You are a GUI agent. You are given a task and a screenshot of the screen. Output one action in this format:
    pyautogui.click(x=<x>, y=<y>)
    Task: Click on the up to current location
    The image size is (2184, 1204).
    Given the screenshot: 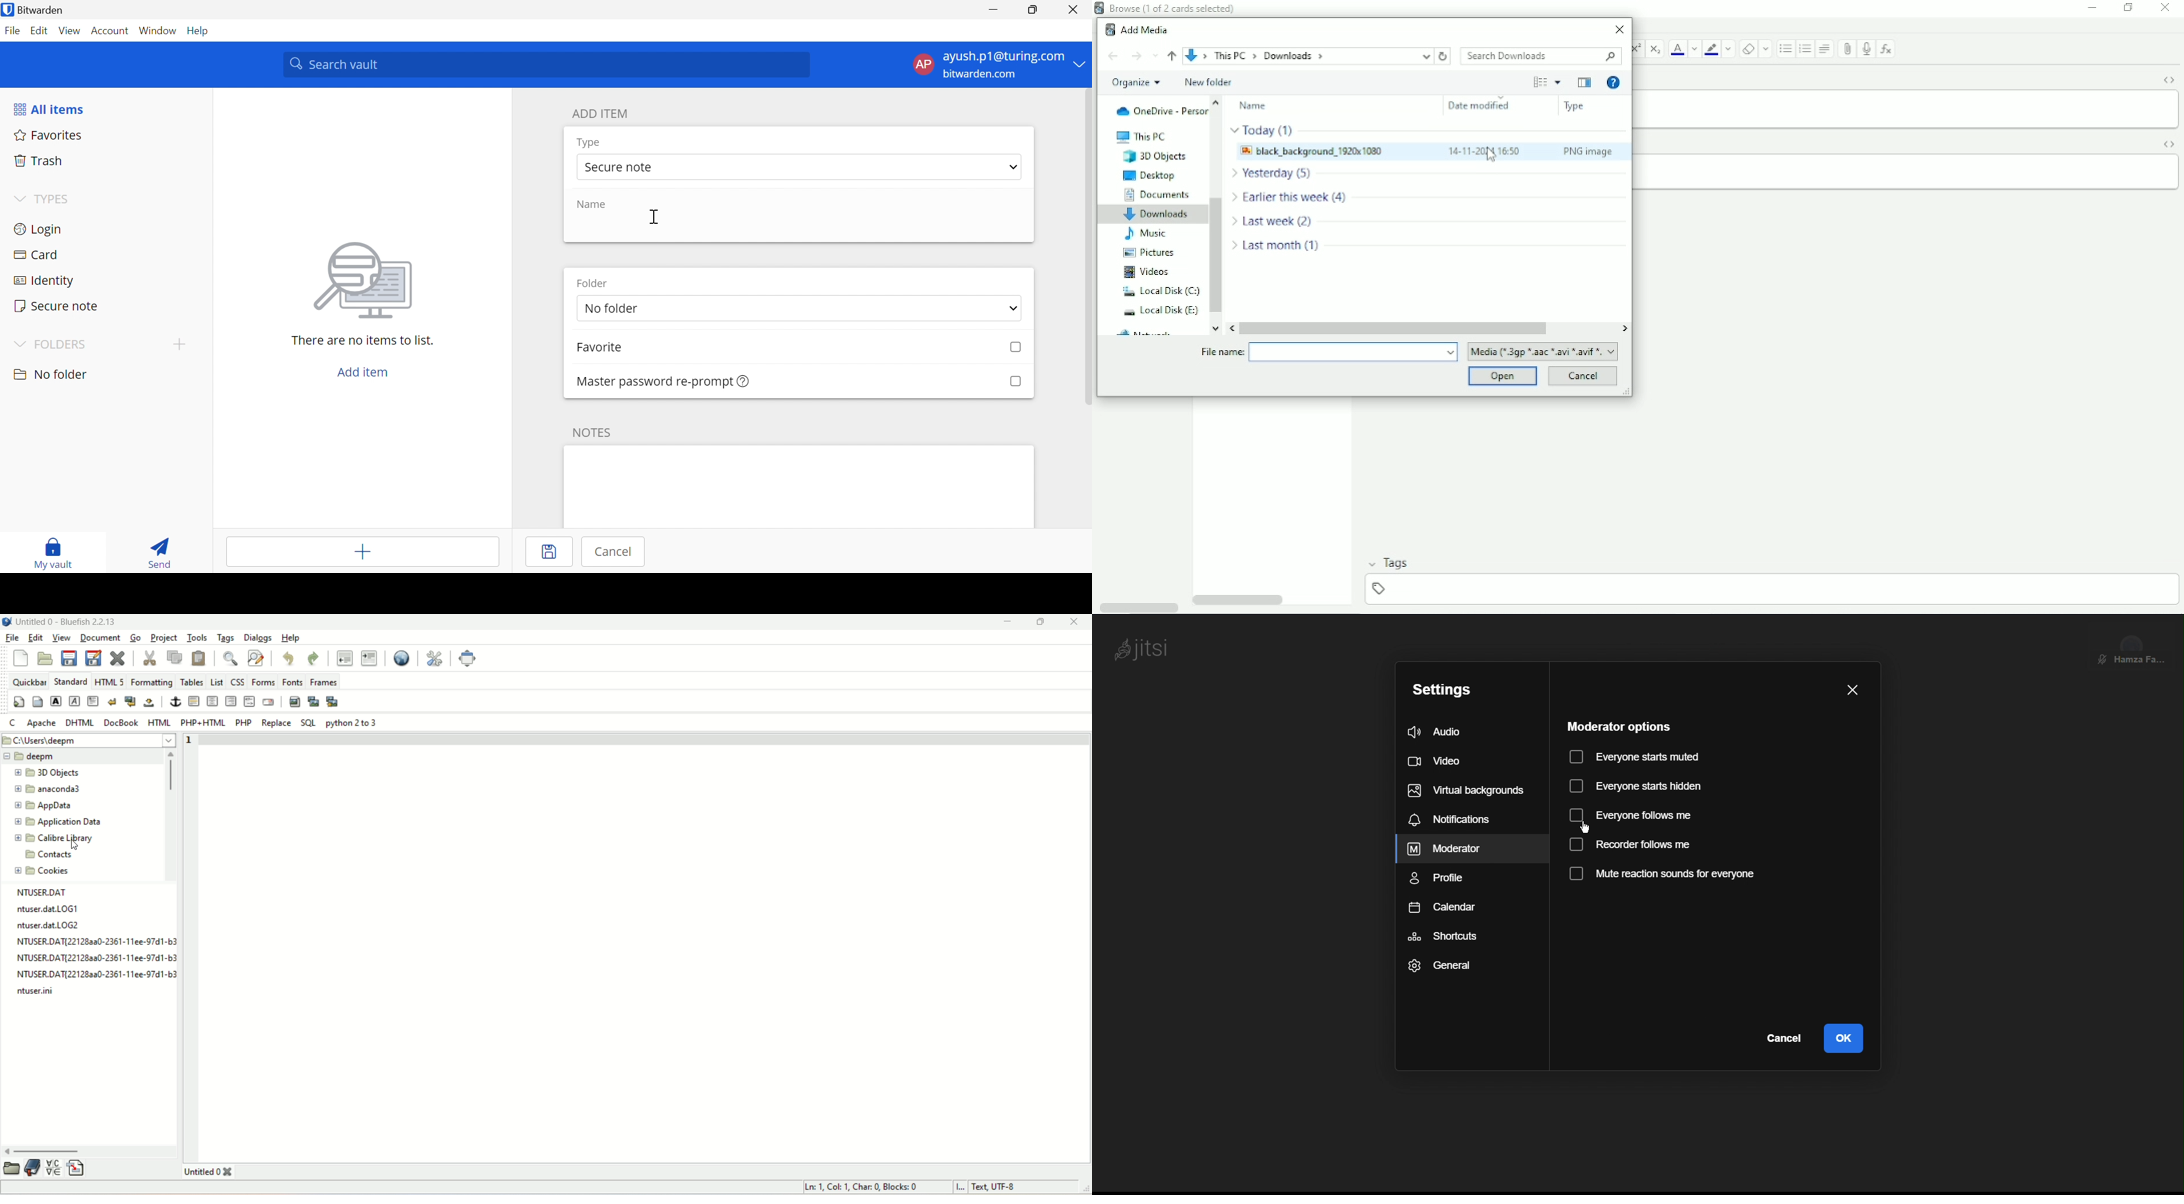 What is the action you would take?
    pyautogui.click(x=1425, y=56)
    